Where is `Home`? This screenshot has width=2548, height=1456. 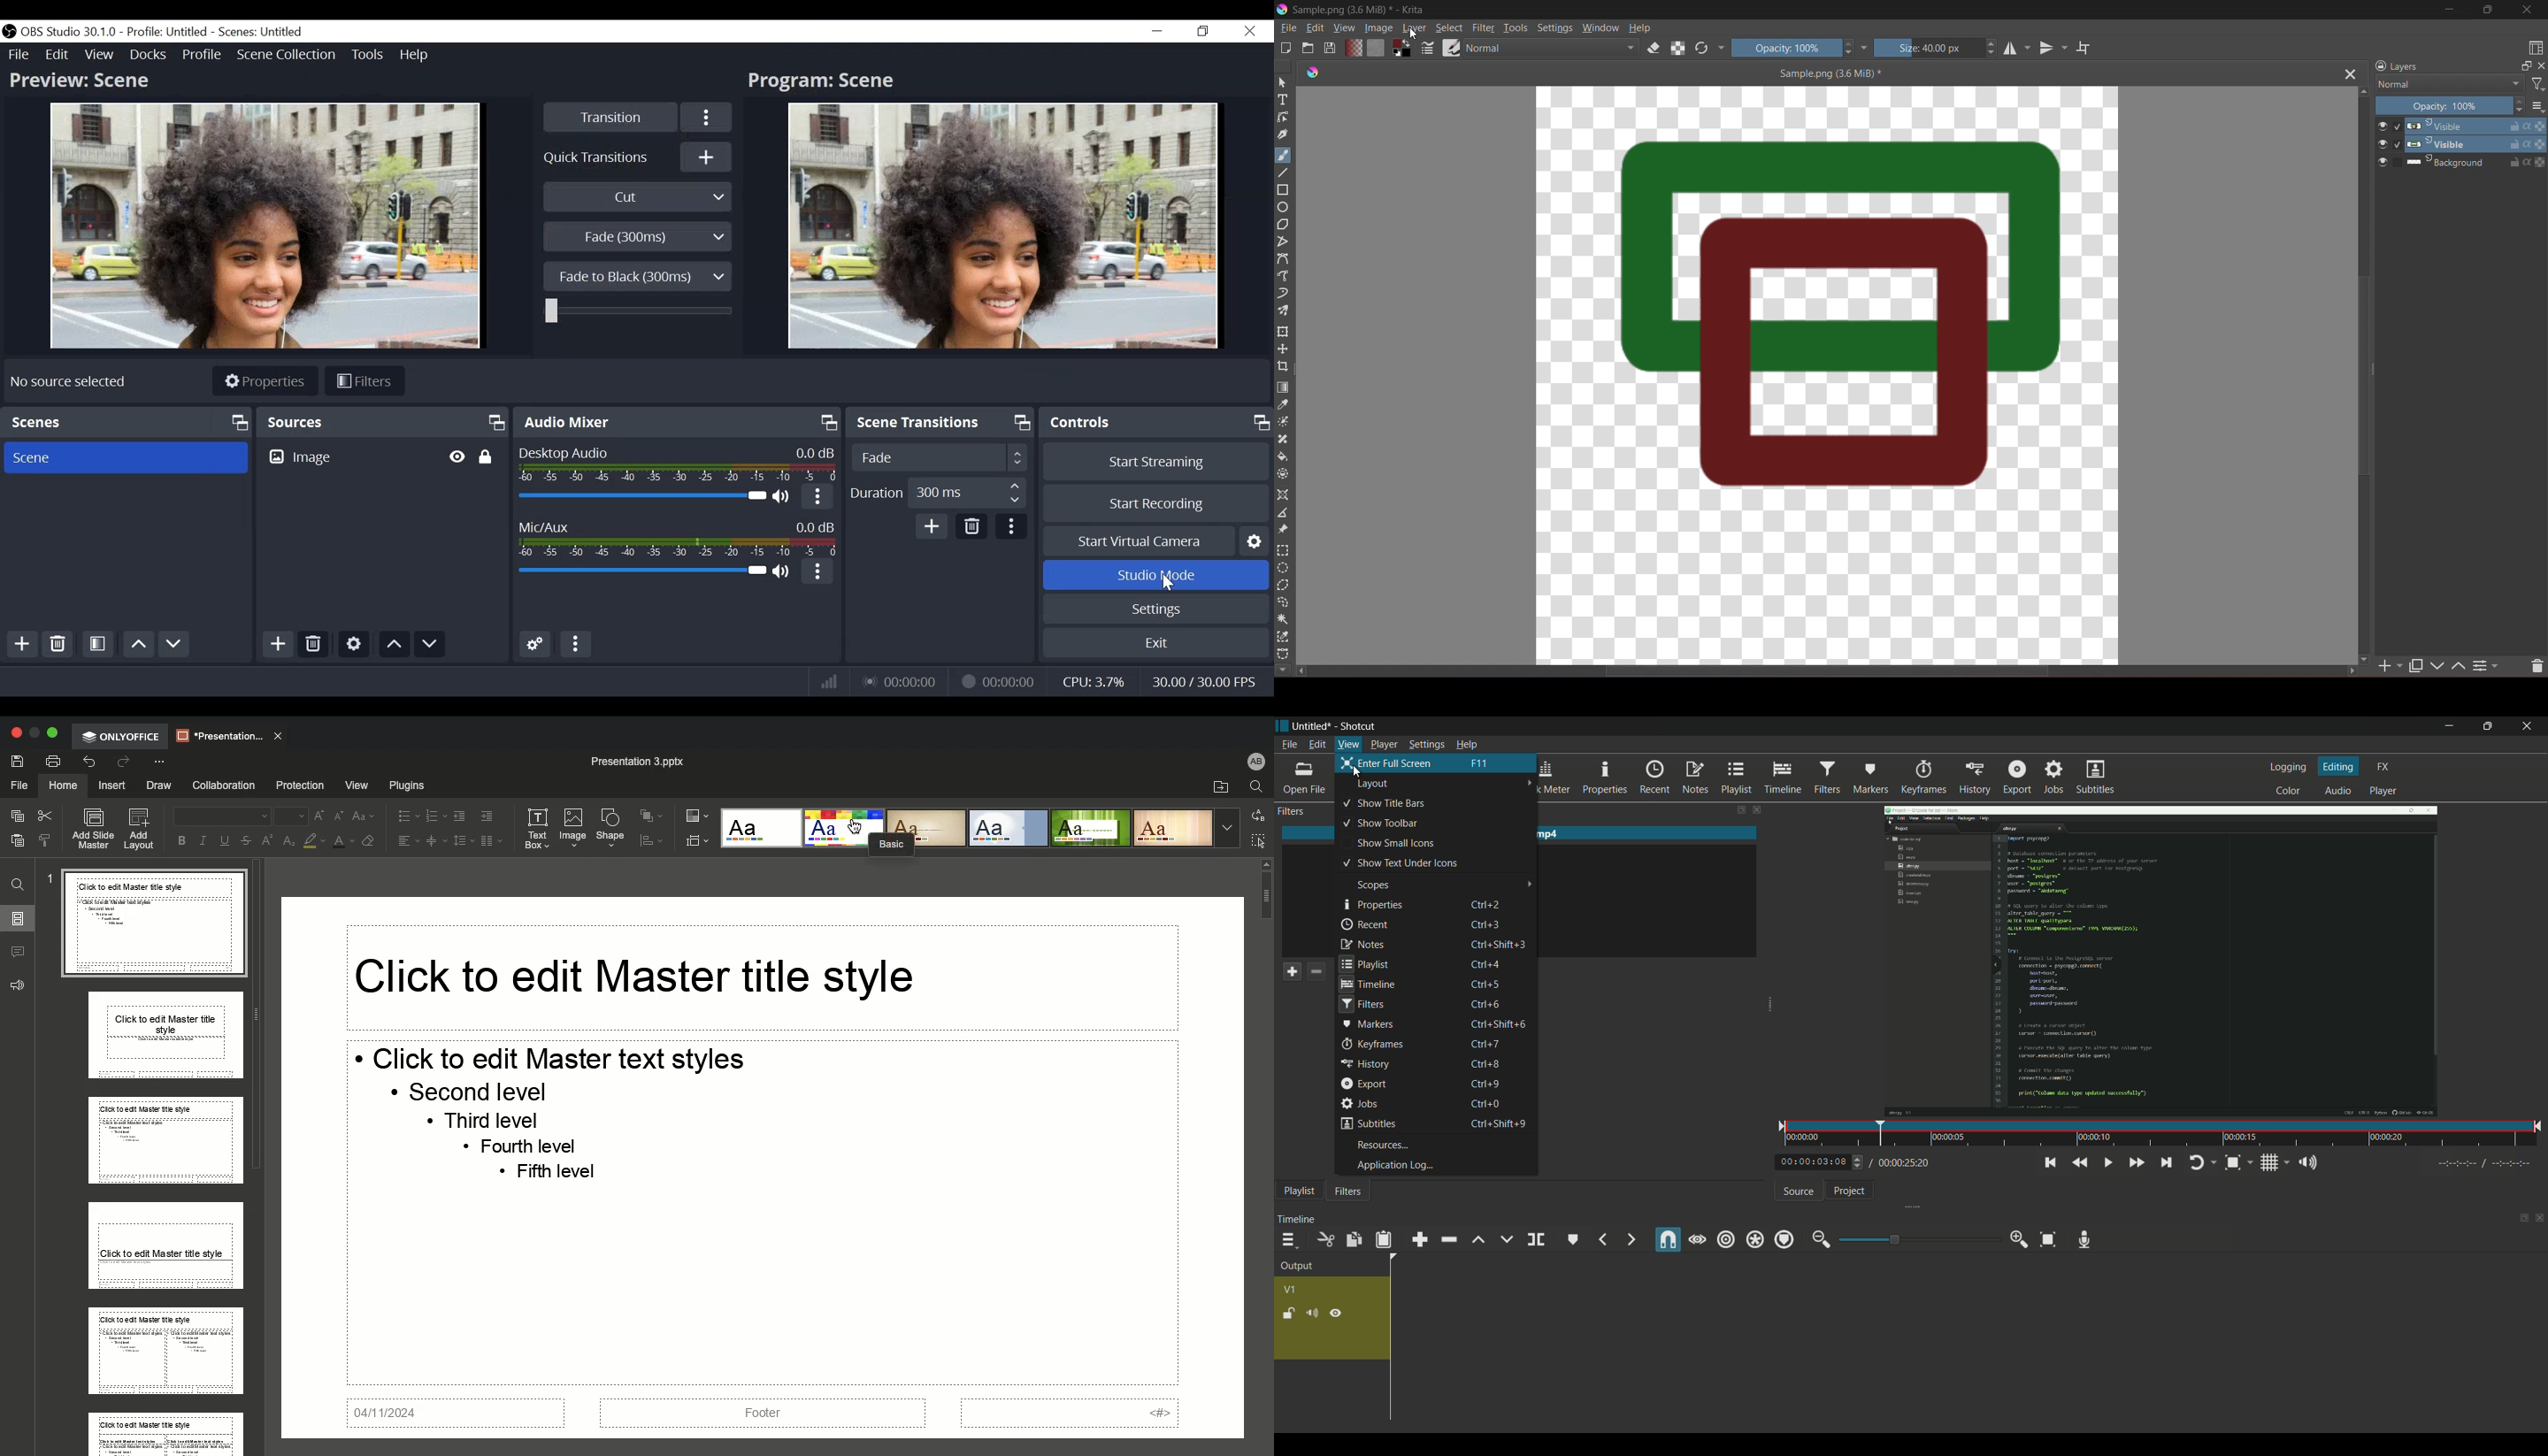 Home is located at coordinates (61, 785).